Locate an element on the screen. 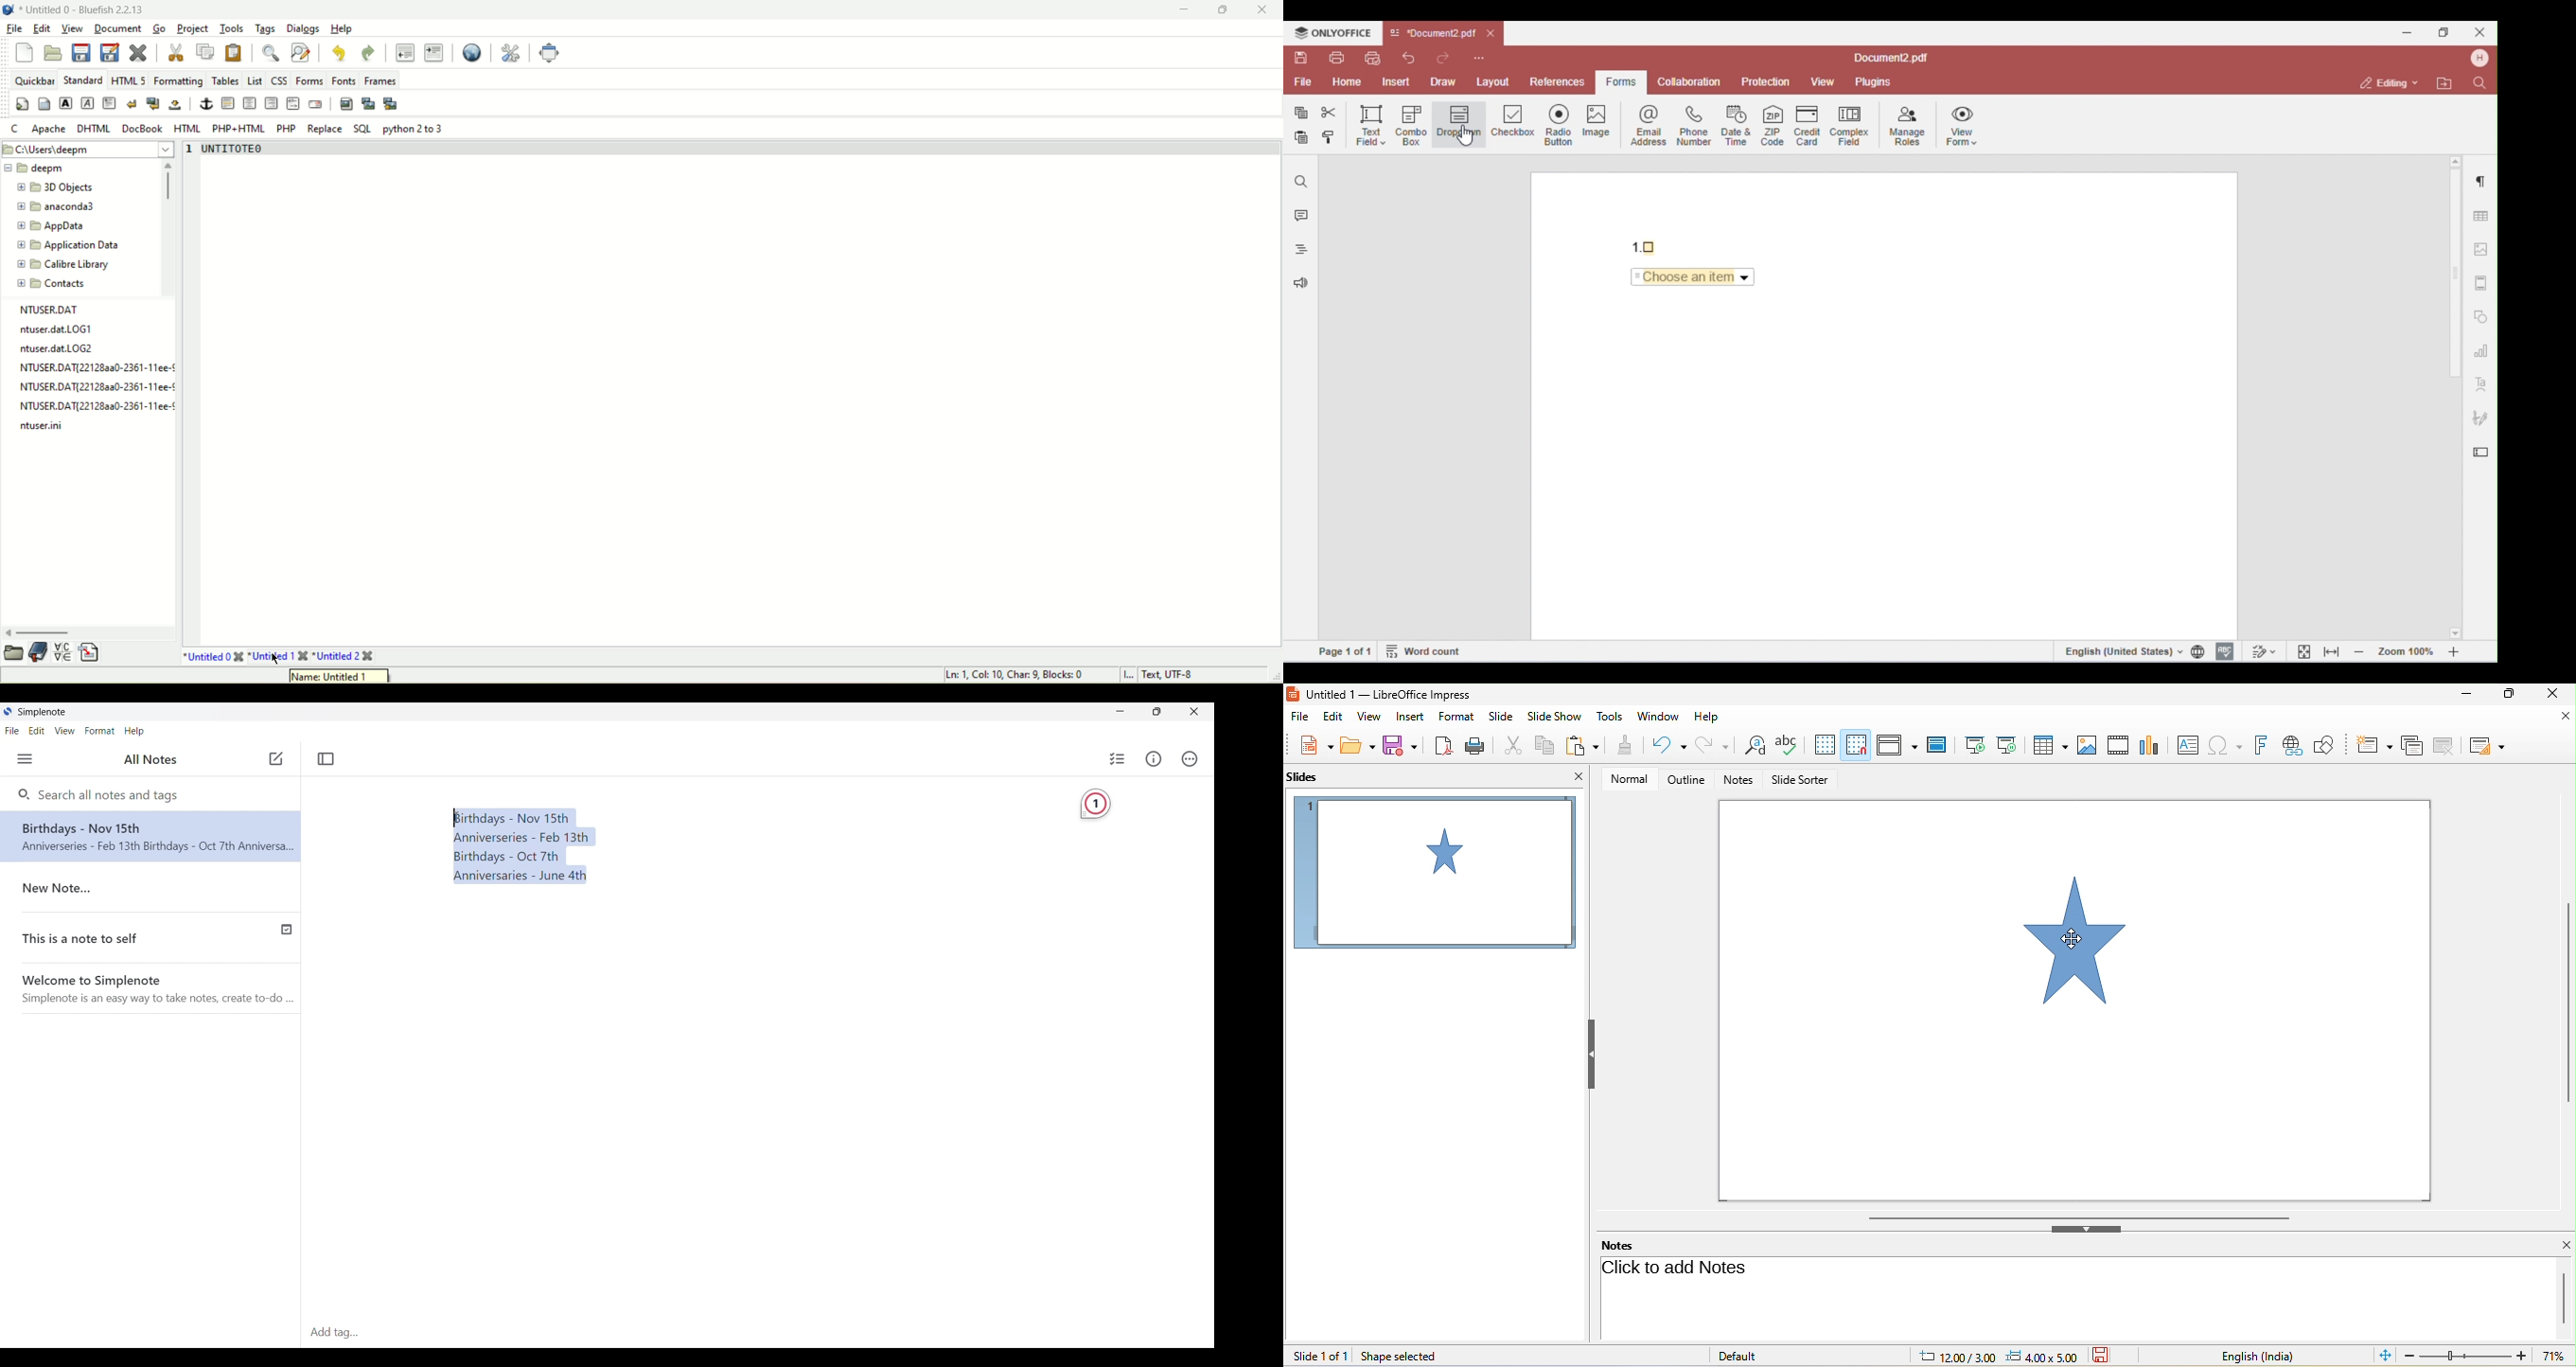 Image resolution: width=2576 pixels, height=1372 pixels. copy is located at coordinates (207, 51).